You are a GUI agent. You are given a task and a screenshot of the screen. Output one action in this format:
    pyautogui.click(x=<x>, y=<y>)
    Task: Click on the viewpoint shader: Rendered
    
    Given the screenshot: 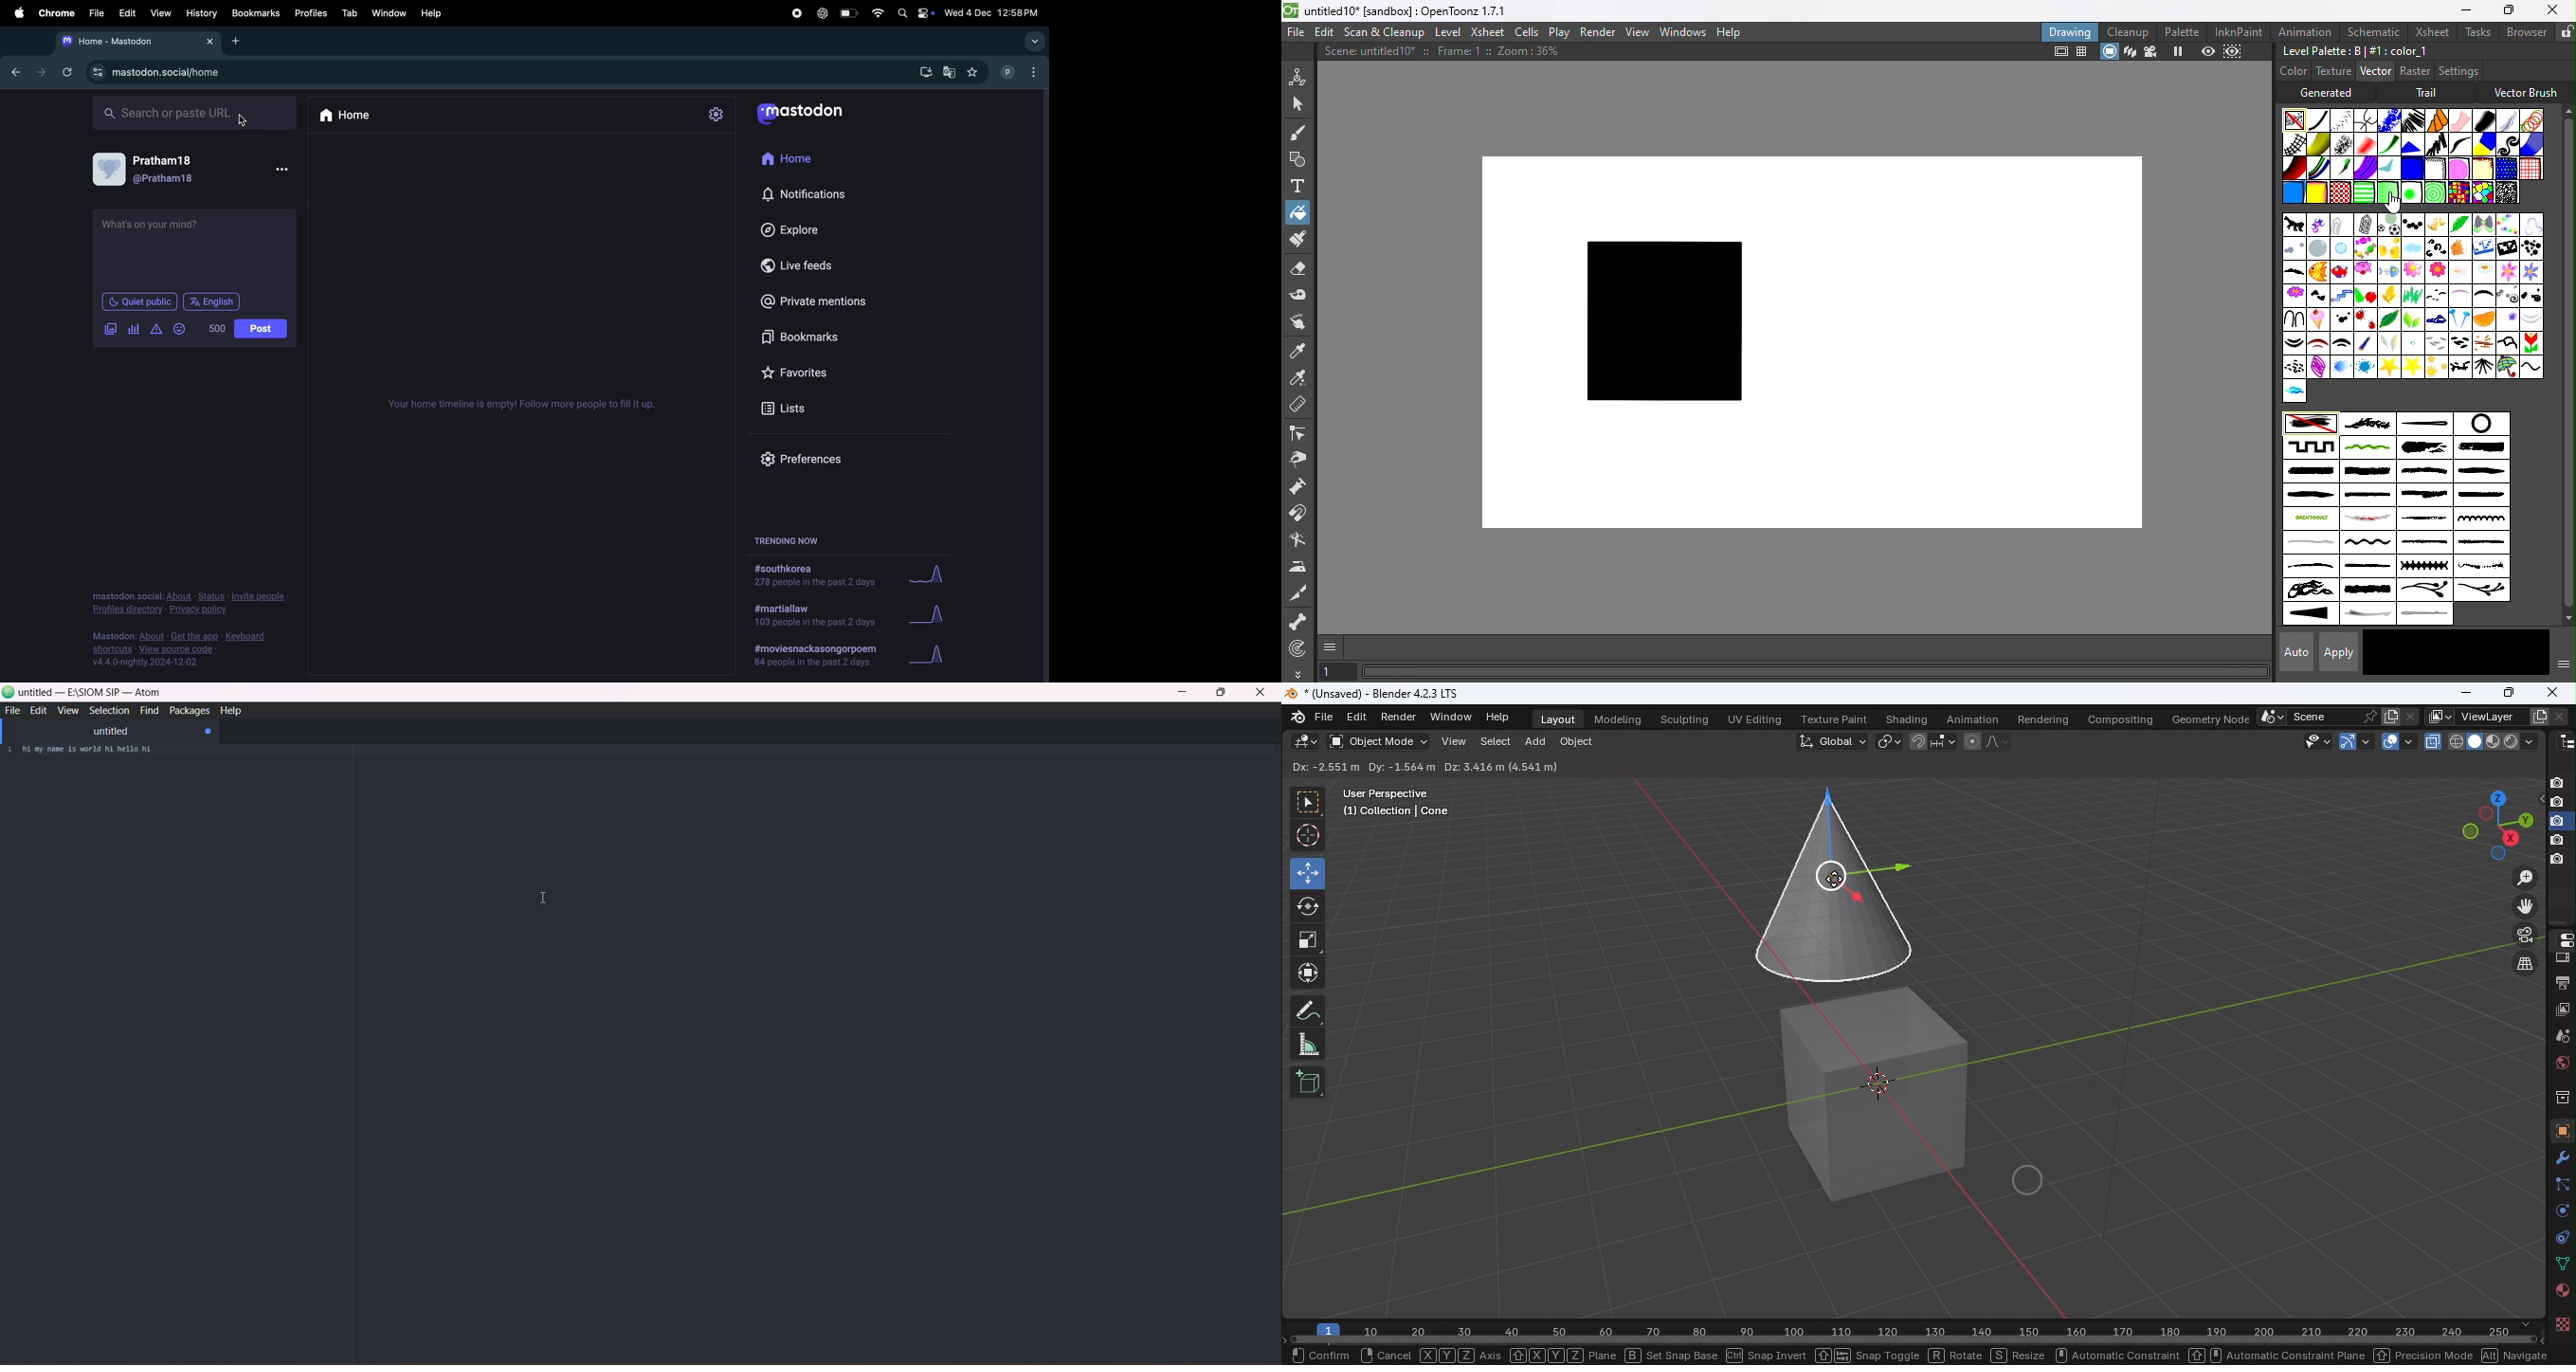 What is the action you would take?
    pyautogui.click(x=2510, y=740)
    